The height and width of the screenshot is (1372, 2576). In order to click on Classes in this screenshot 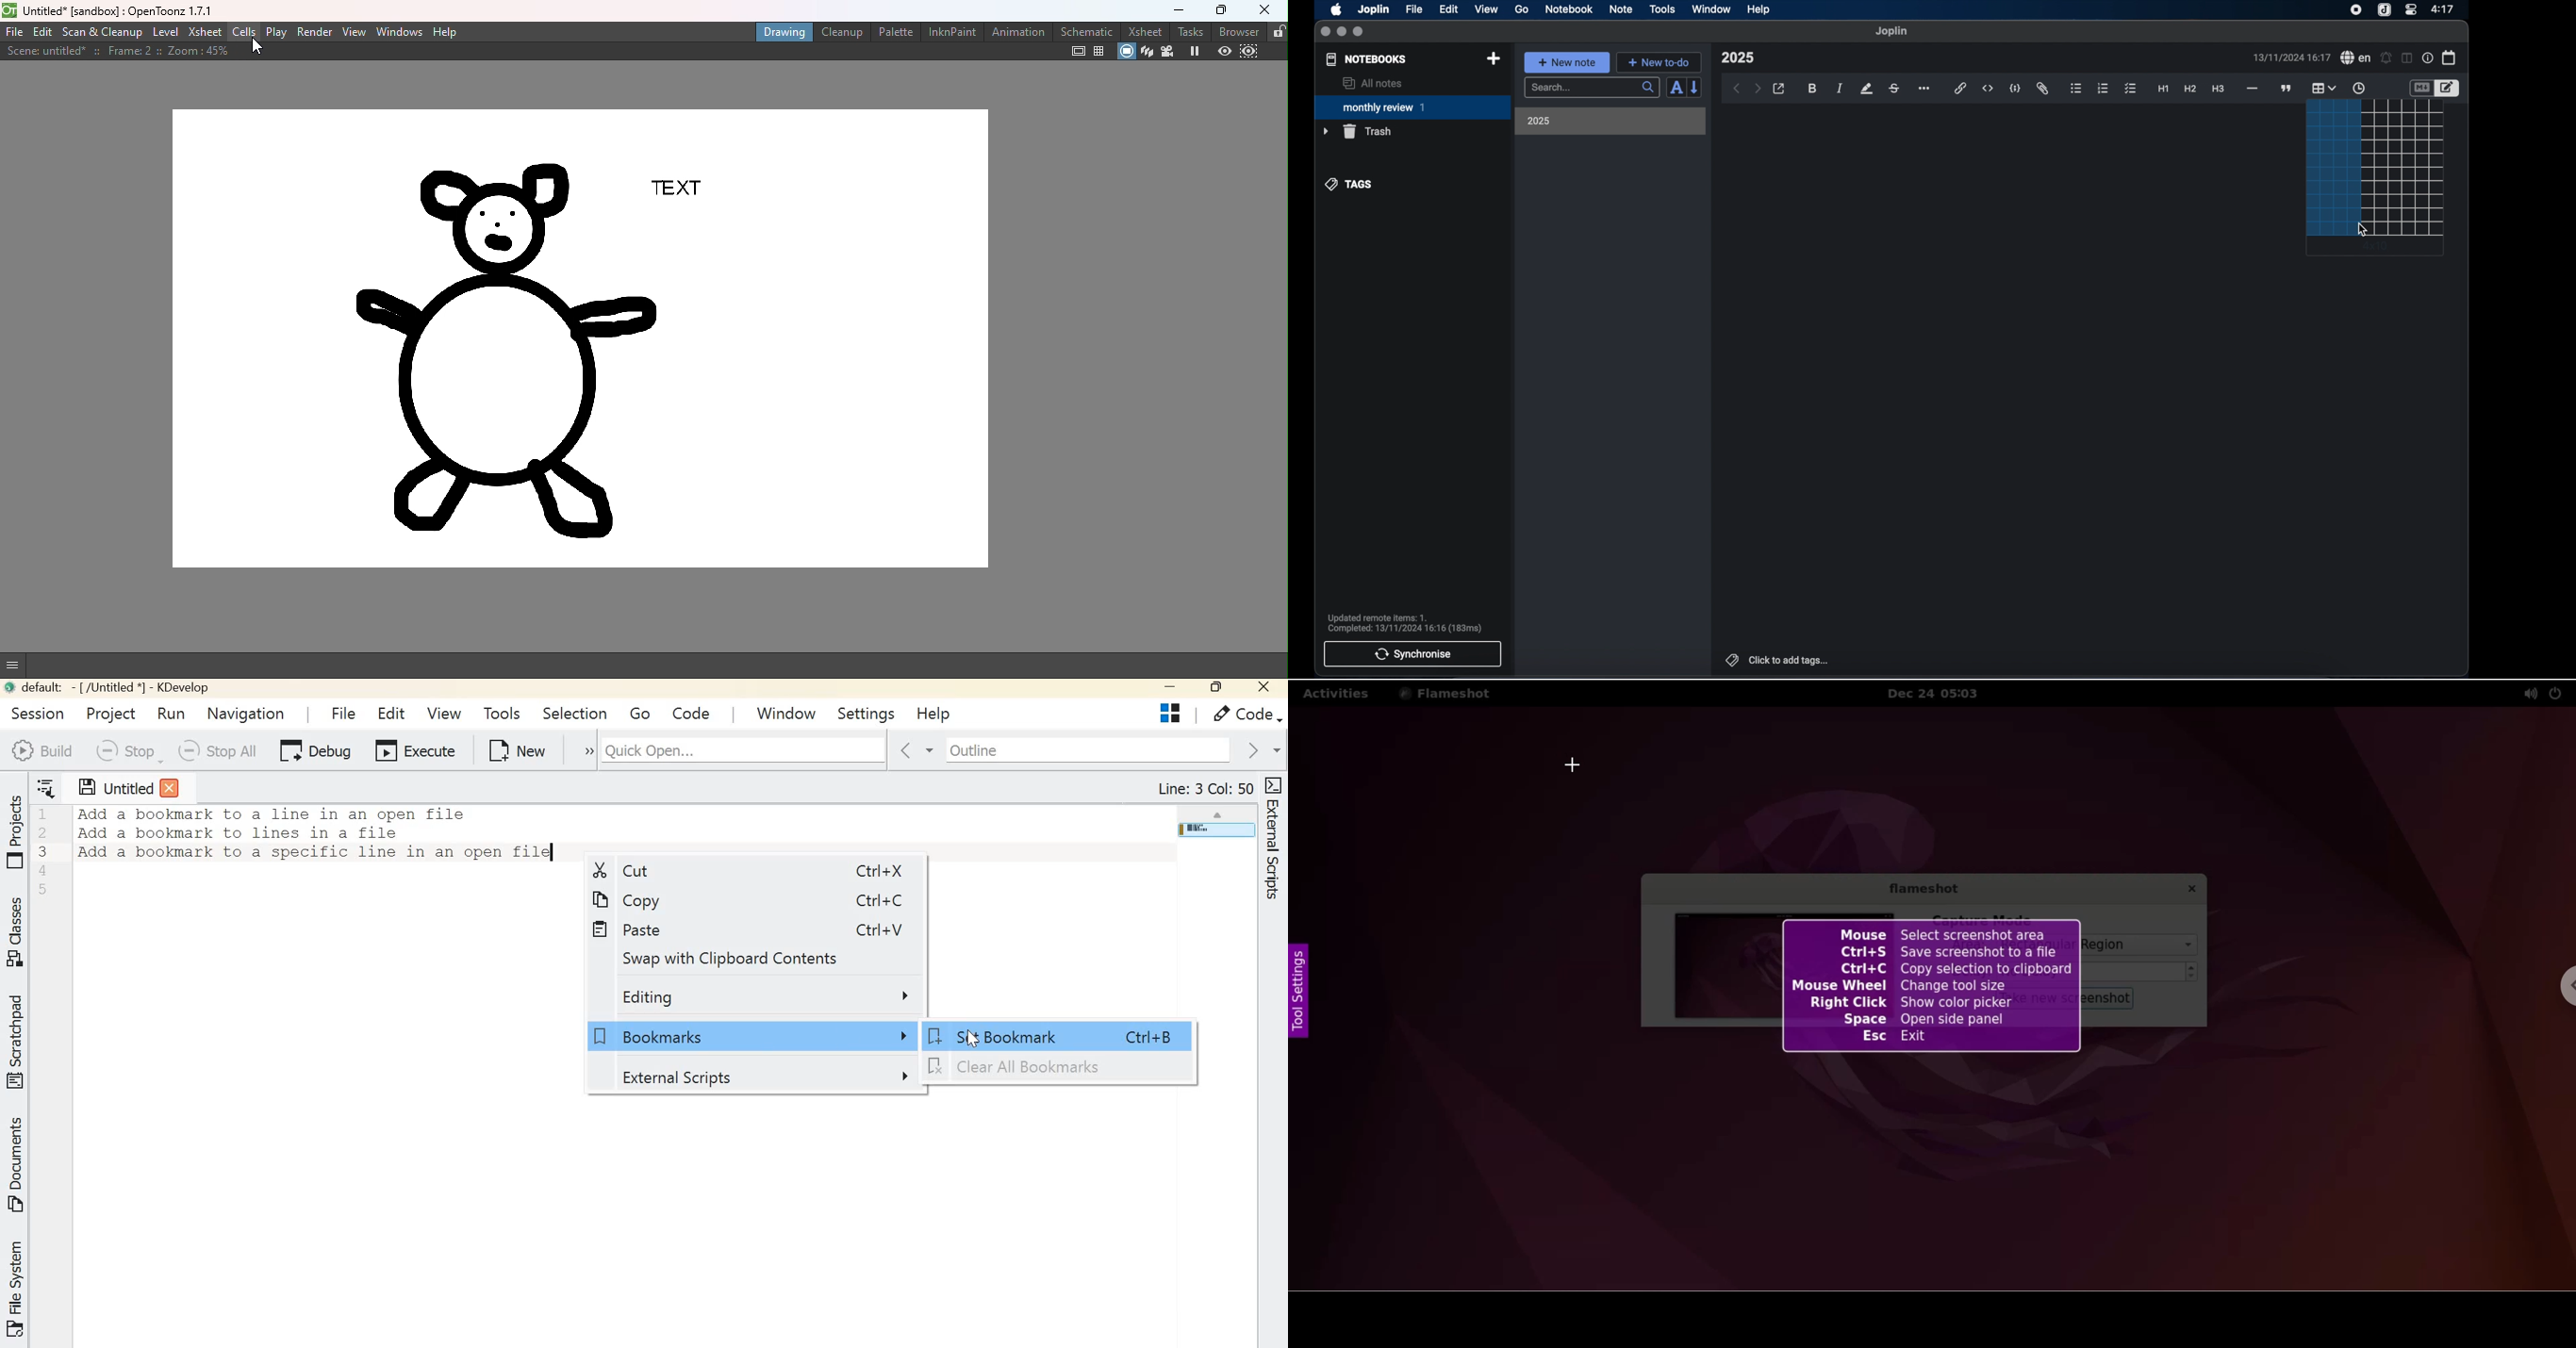, I will do `click(17, 934)`.